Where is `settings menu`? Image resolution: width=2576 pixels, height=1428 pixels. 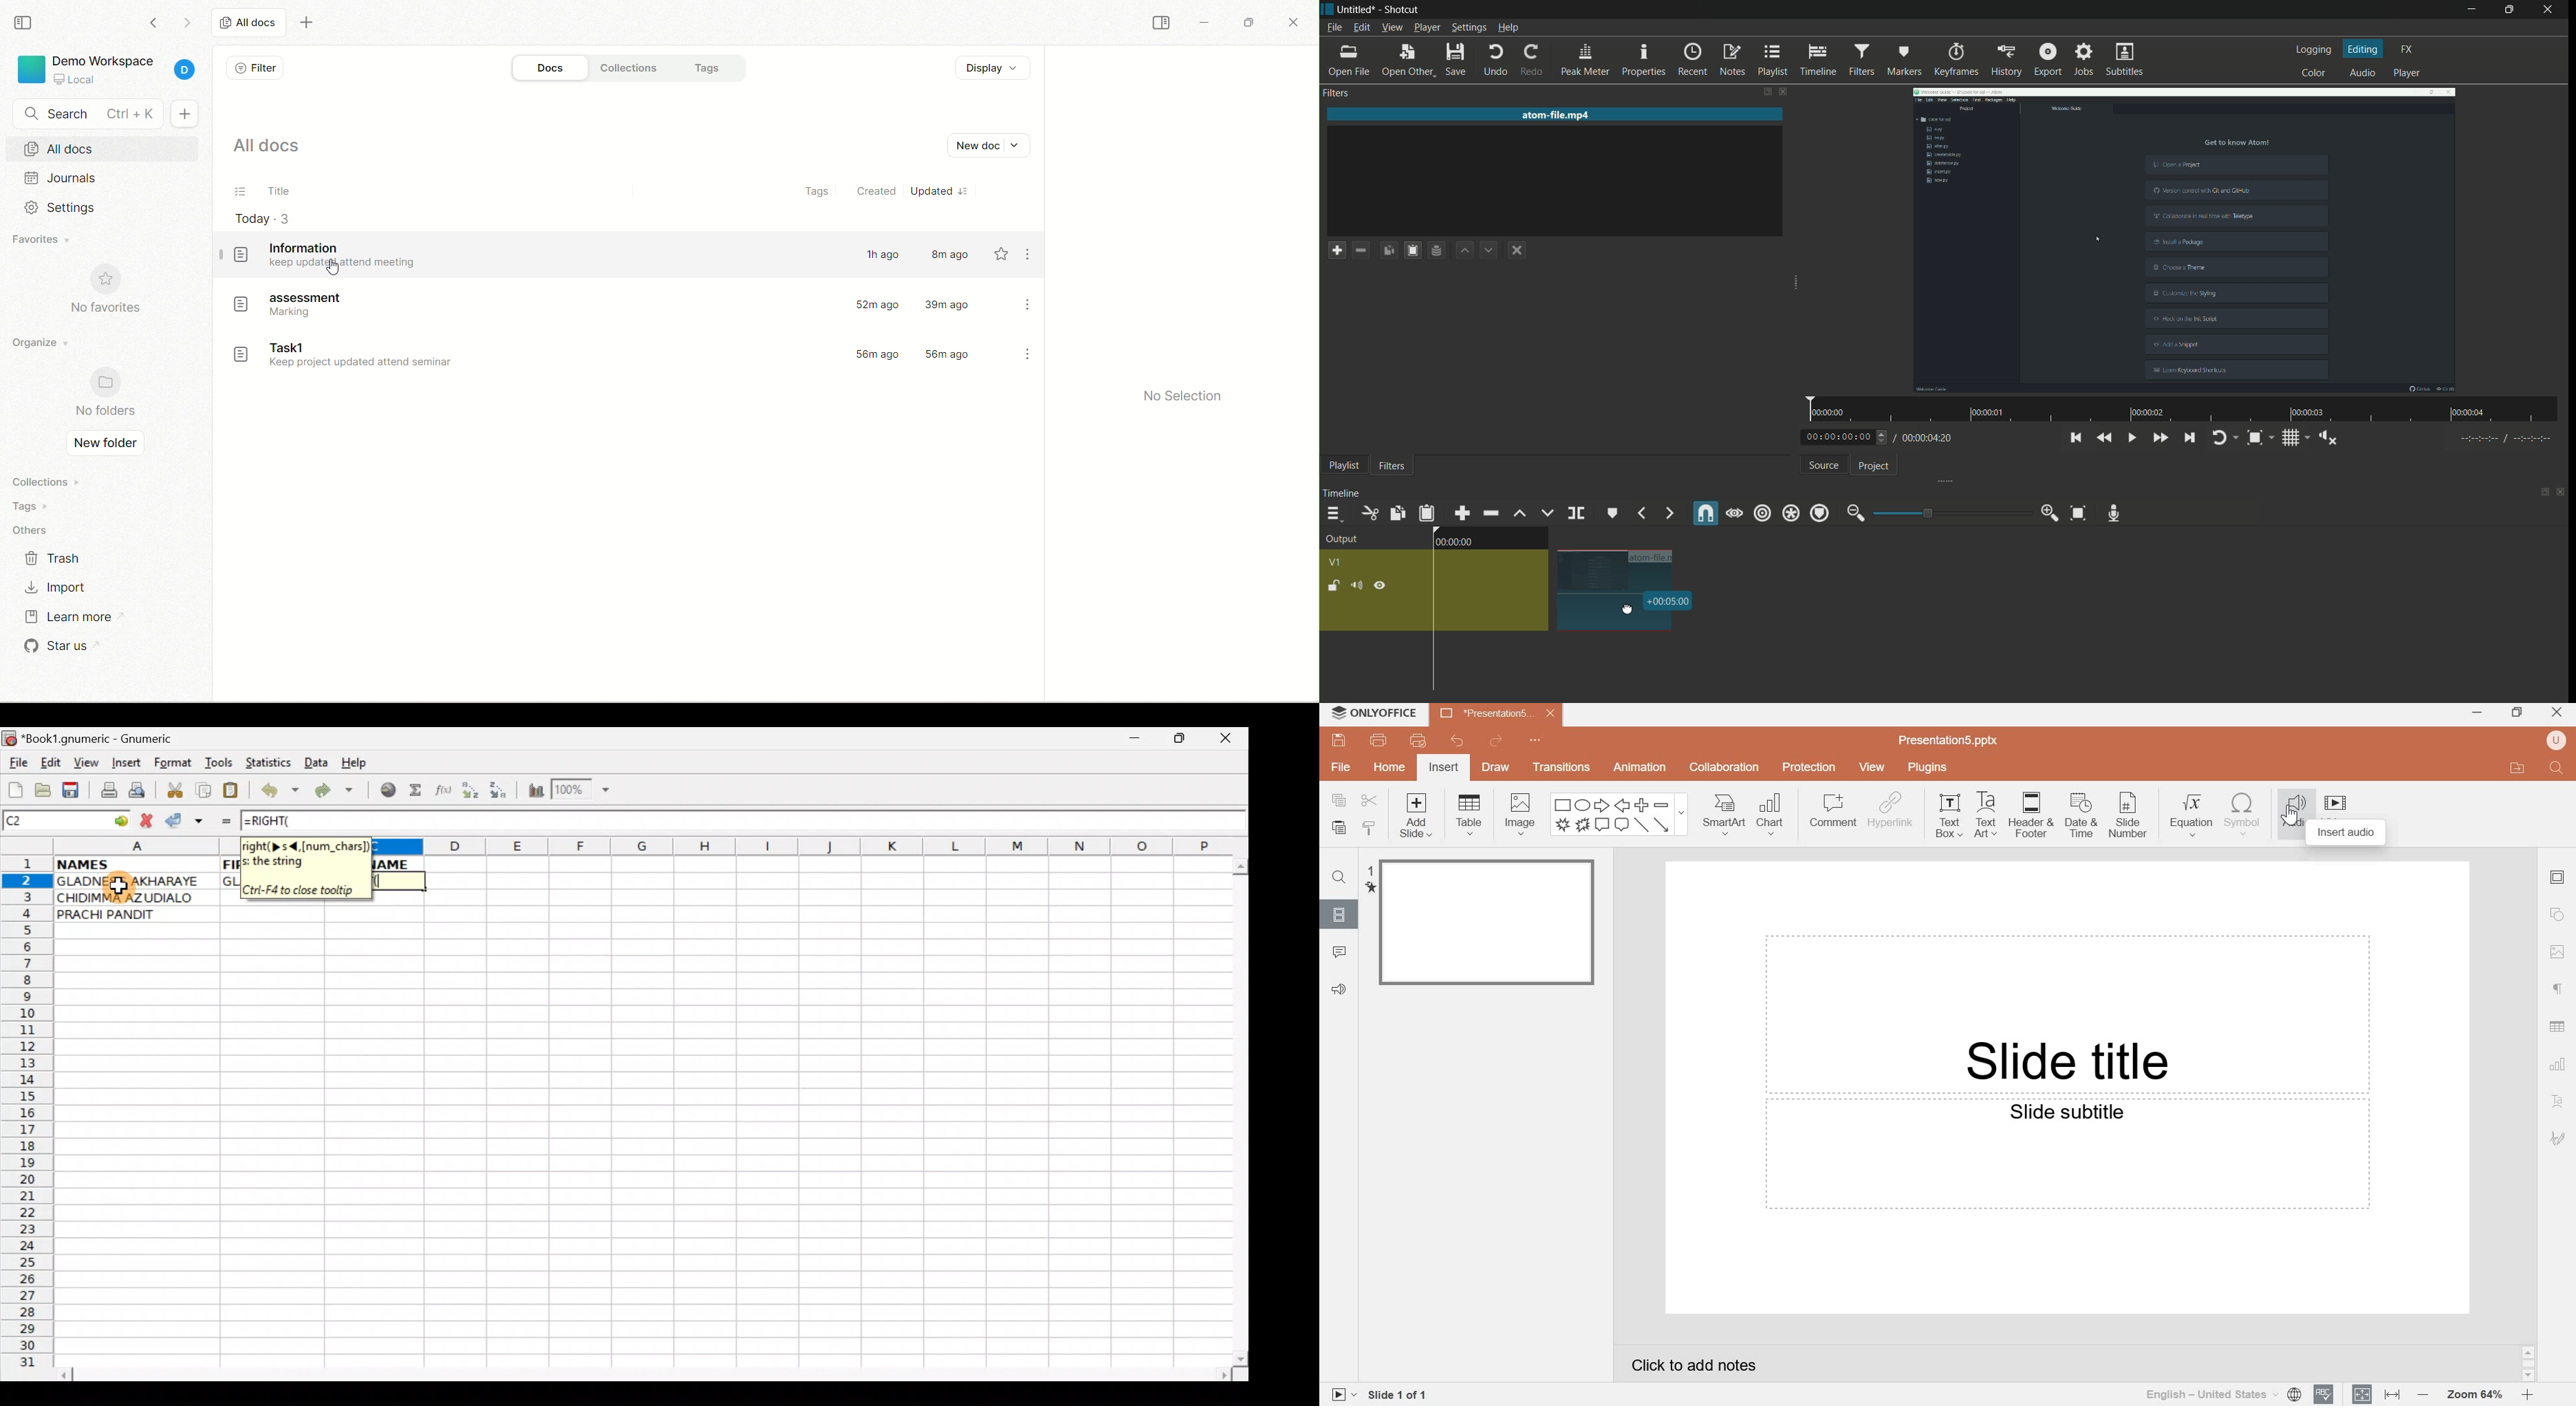
settings menu is located at coordinates (1469, 27).